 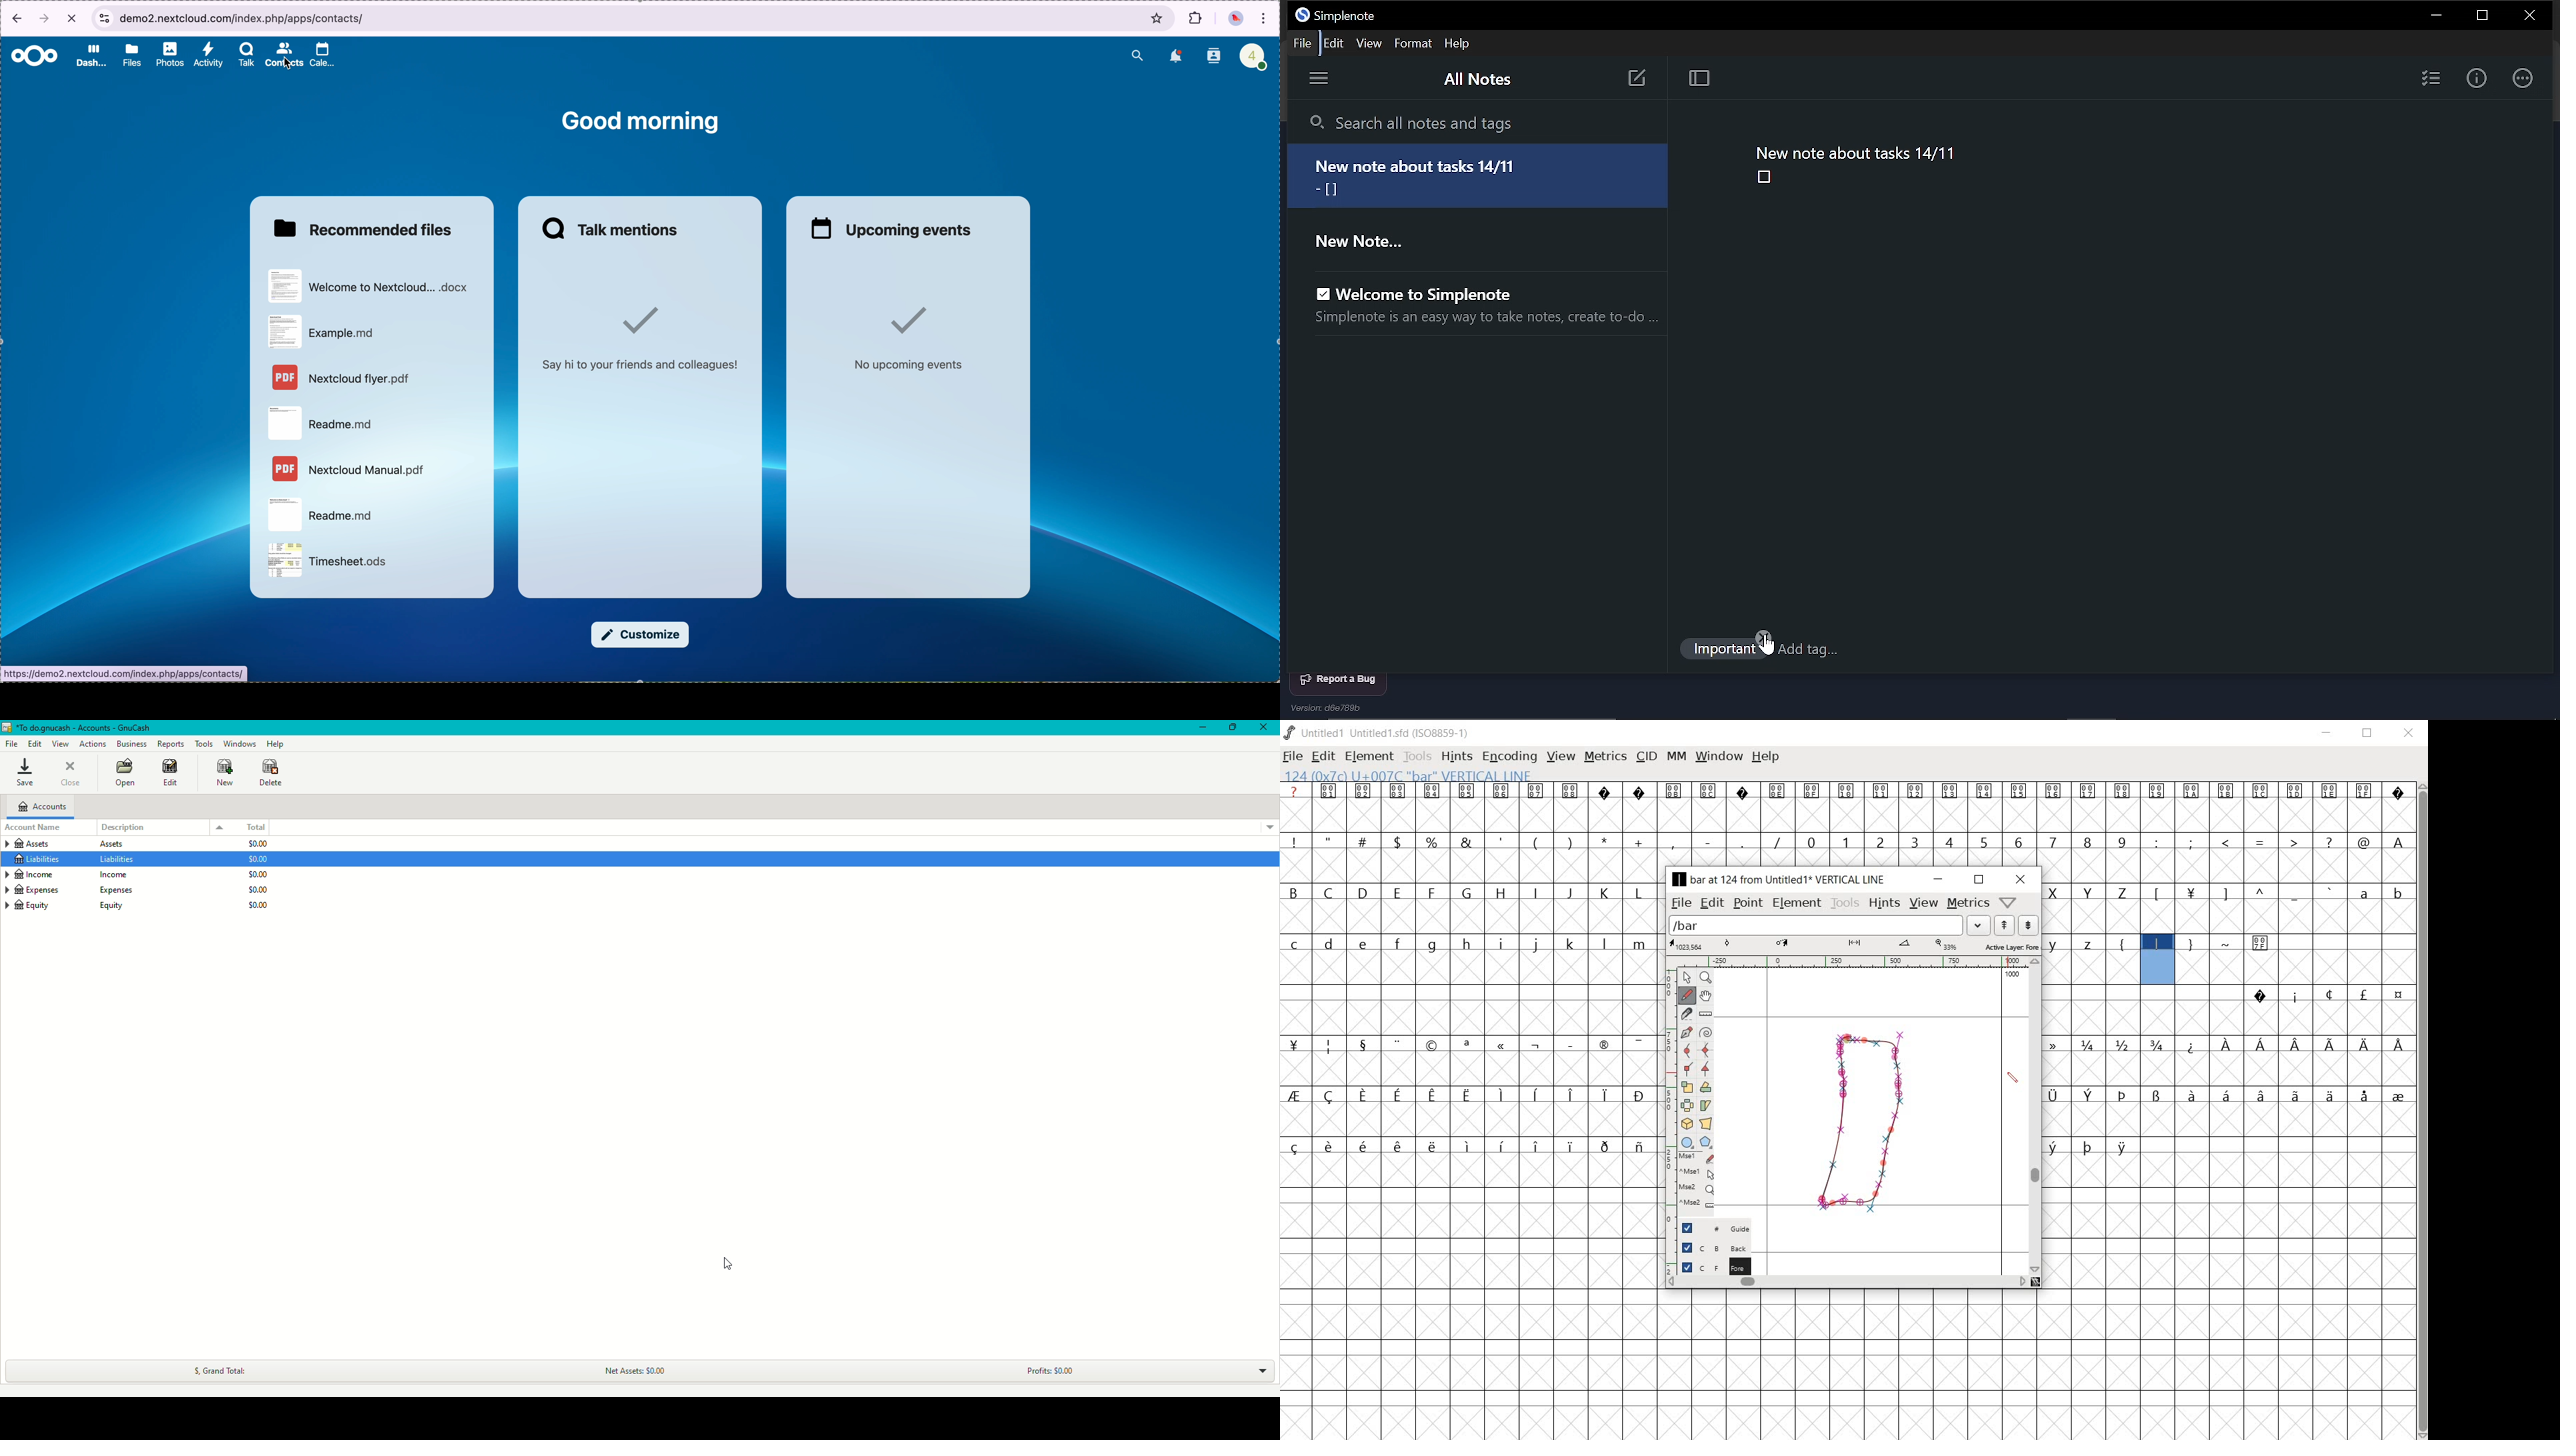 I want to click on Drop down menu, so click(x=1266, y=825).